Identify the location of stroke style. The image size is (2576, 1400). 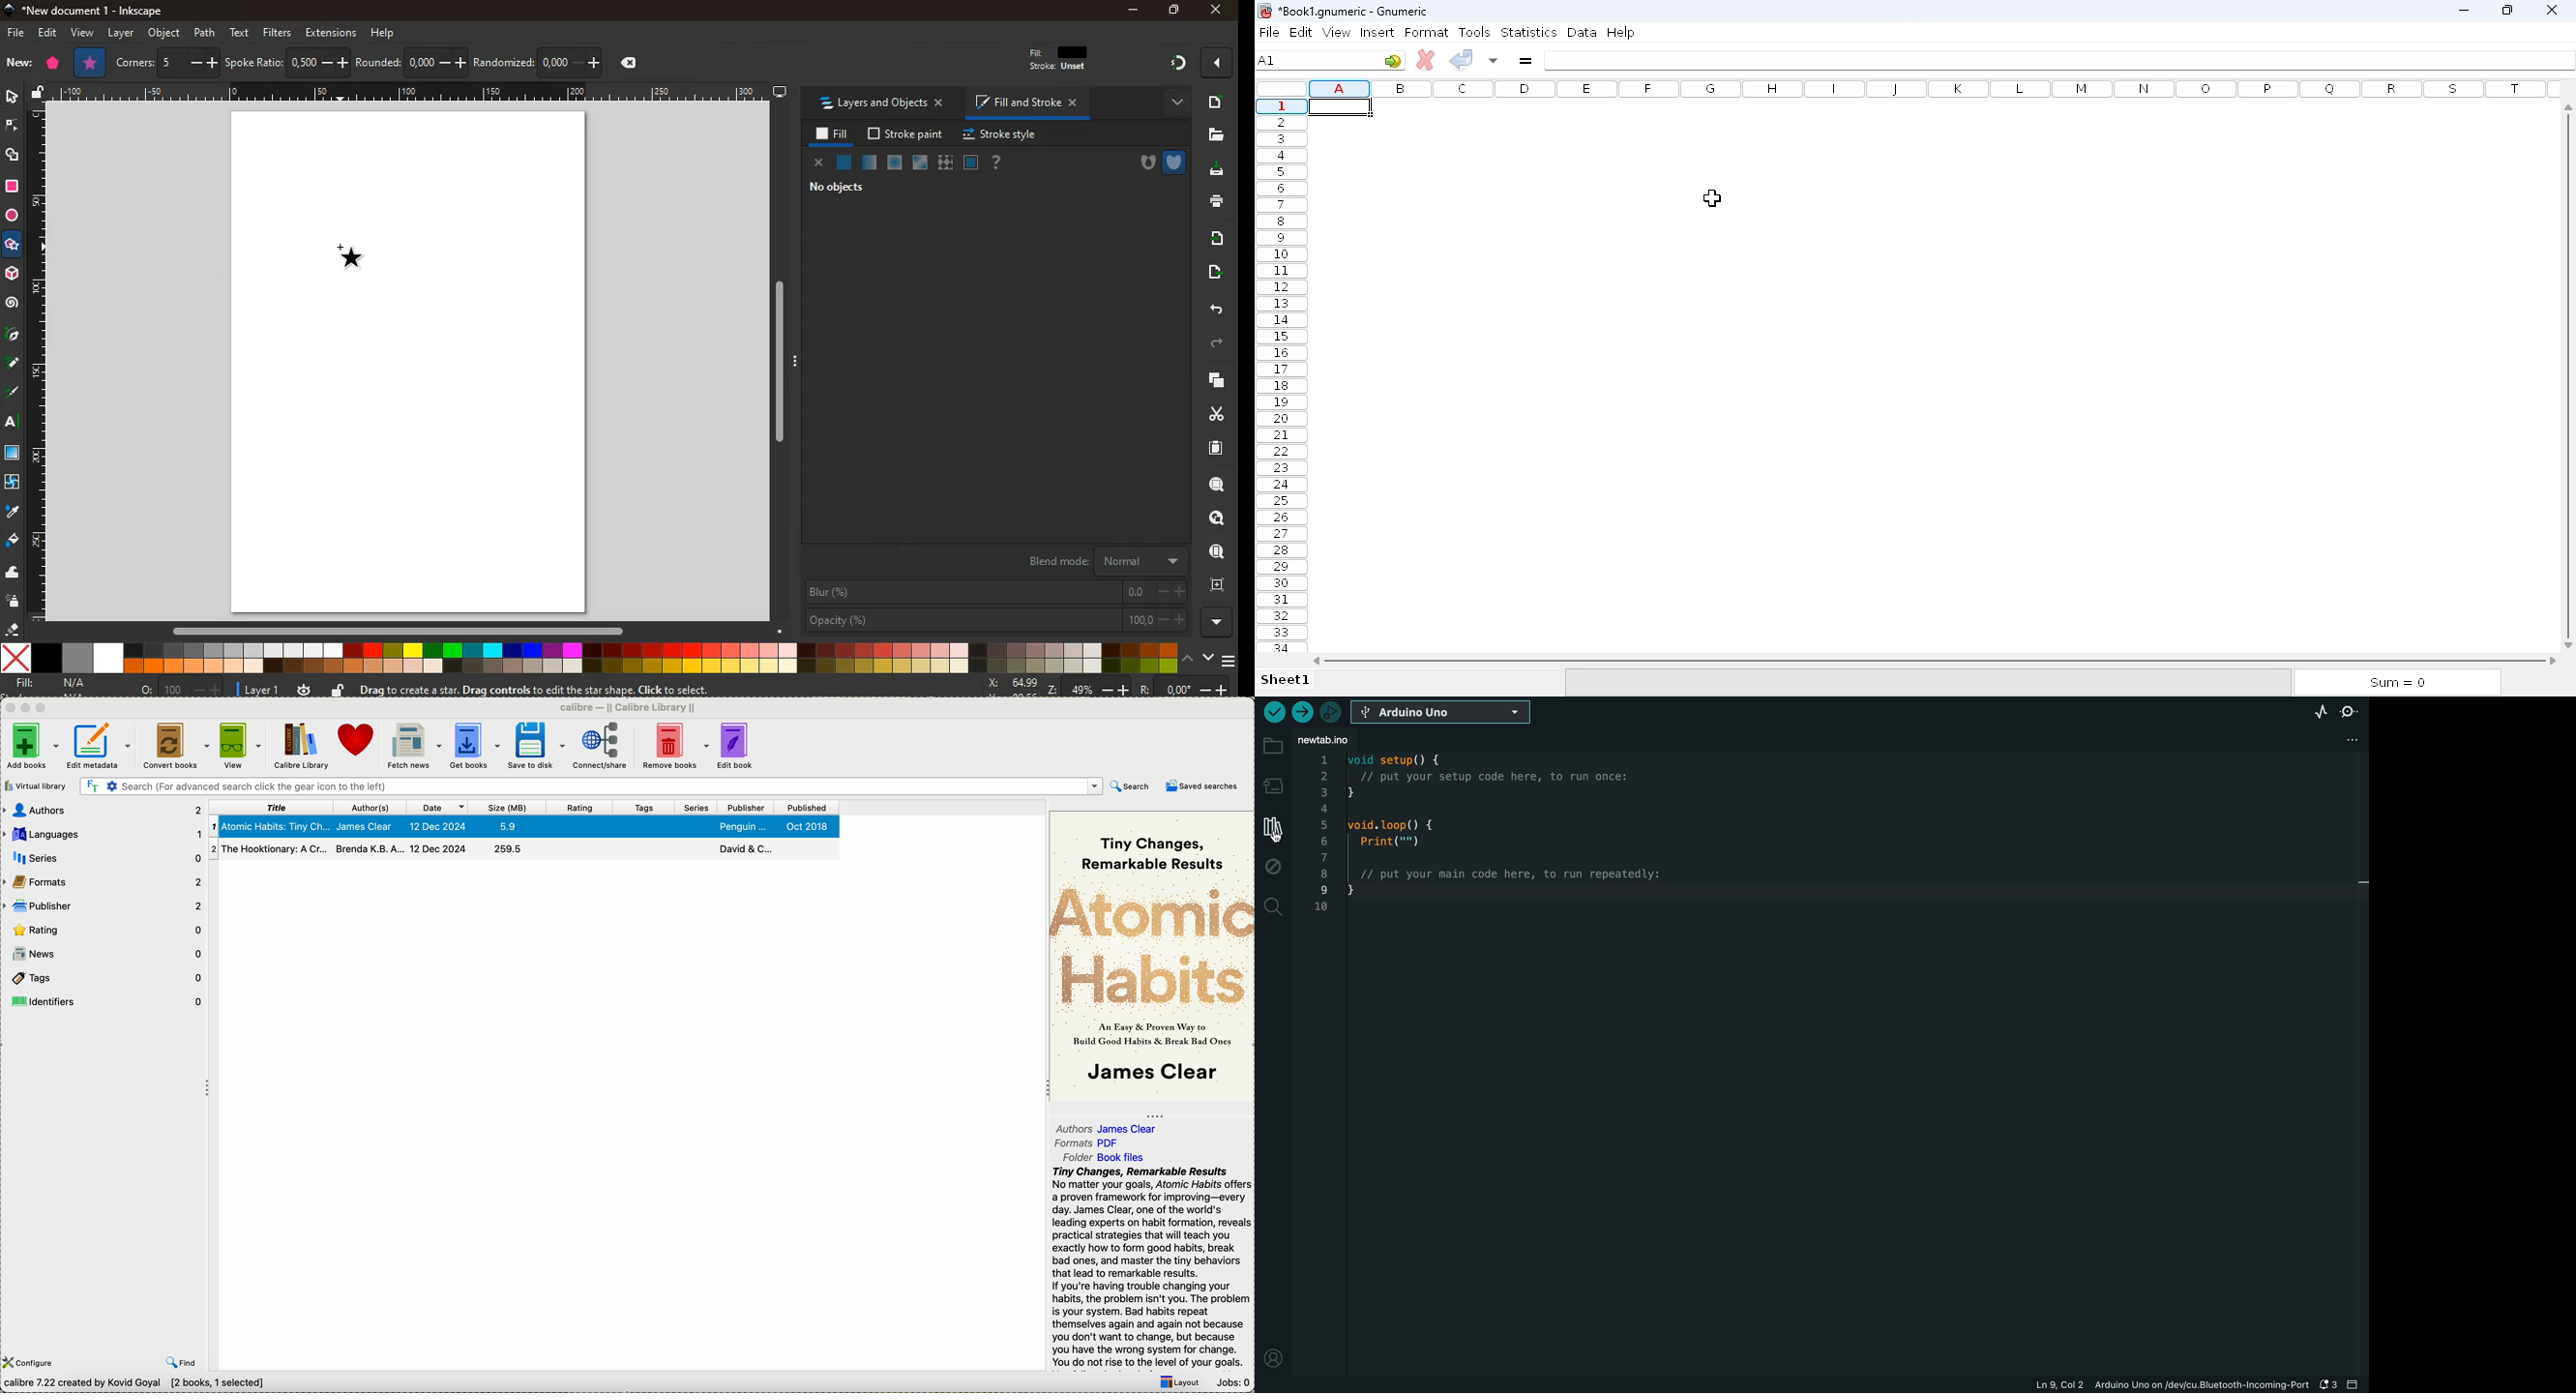
(1003, 135).